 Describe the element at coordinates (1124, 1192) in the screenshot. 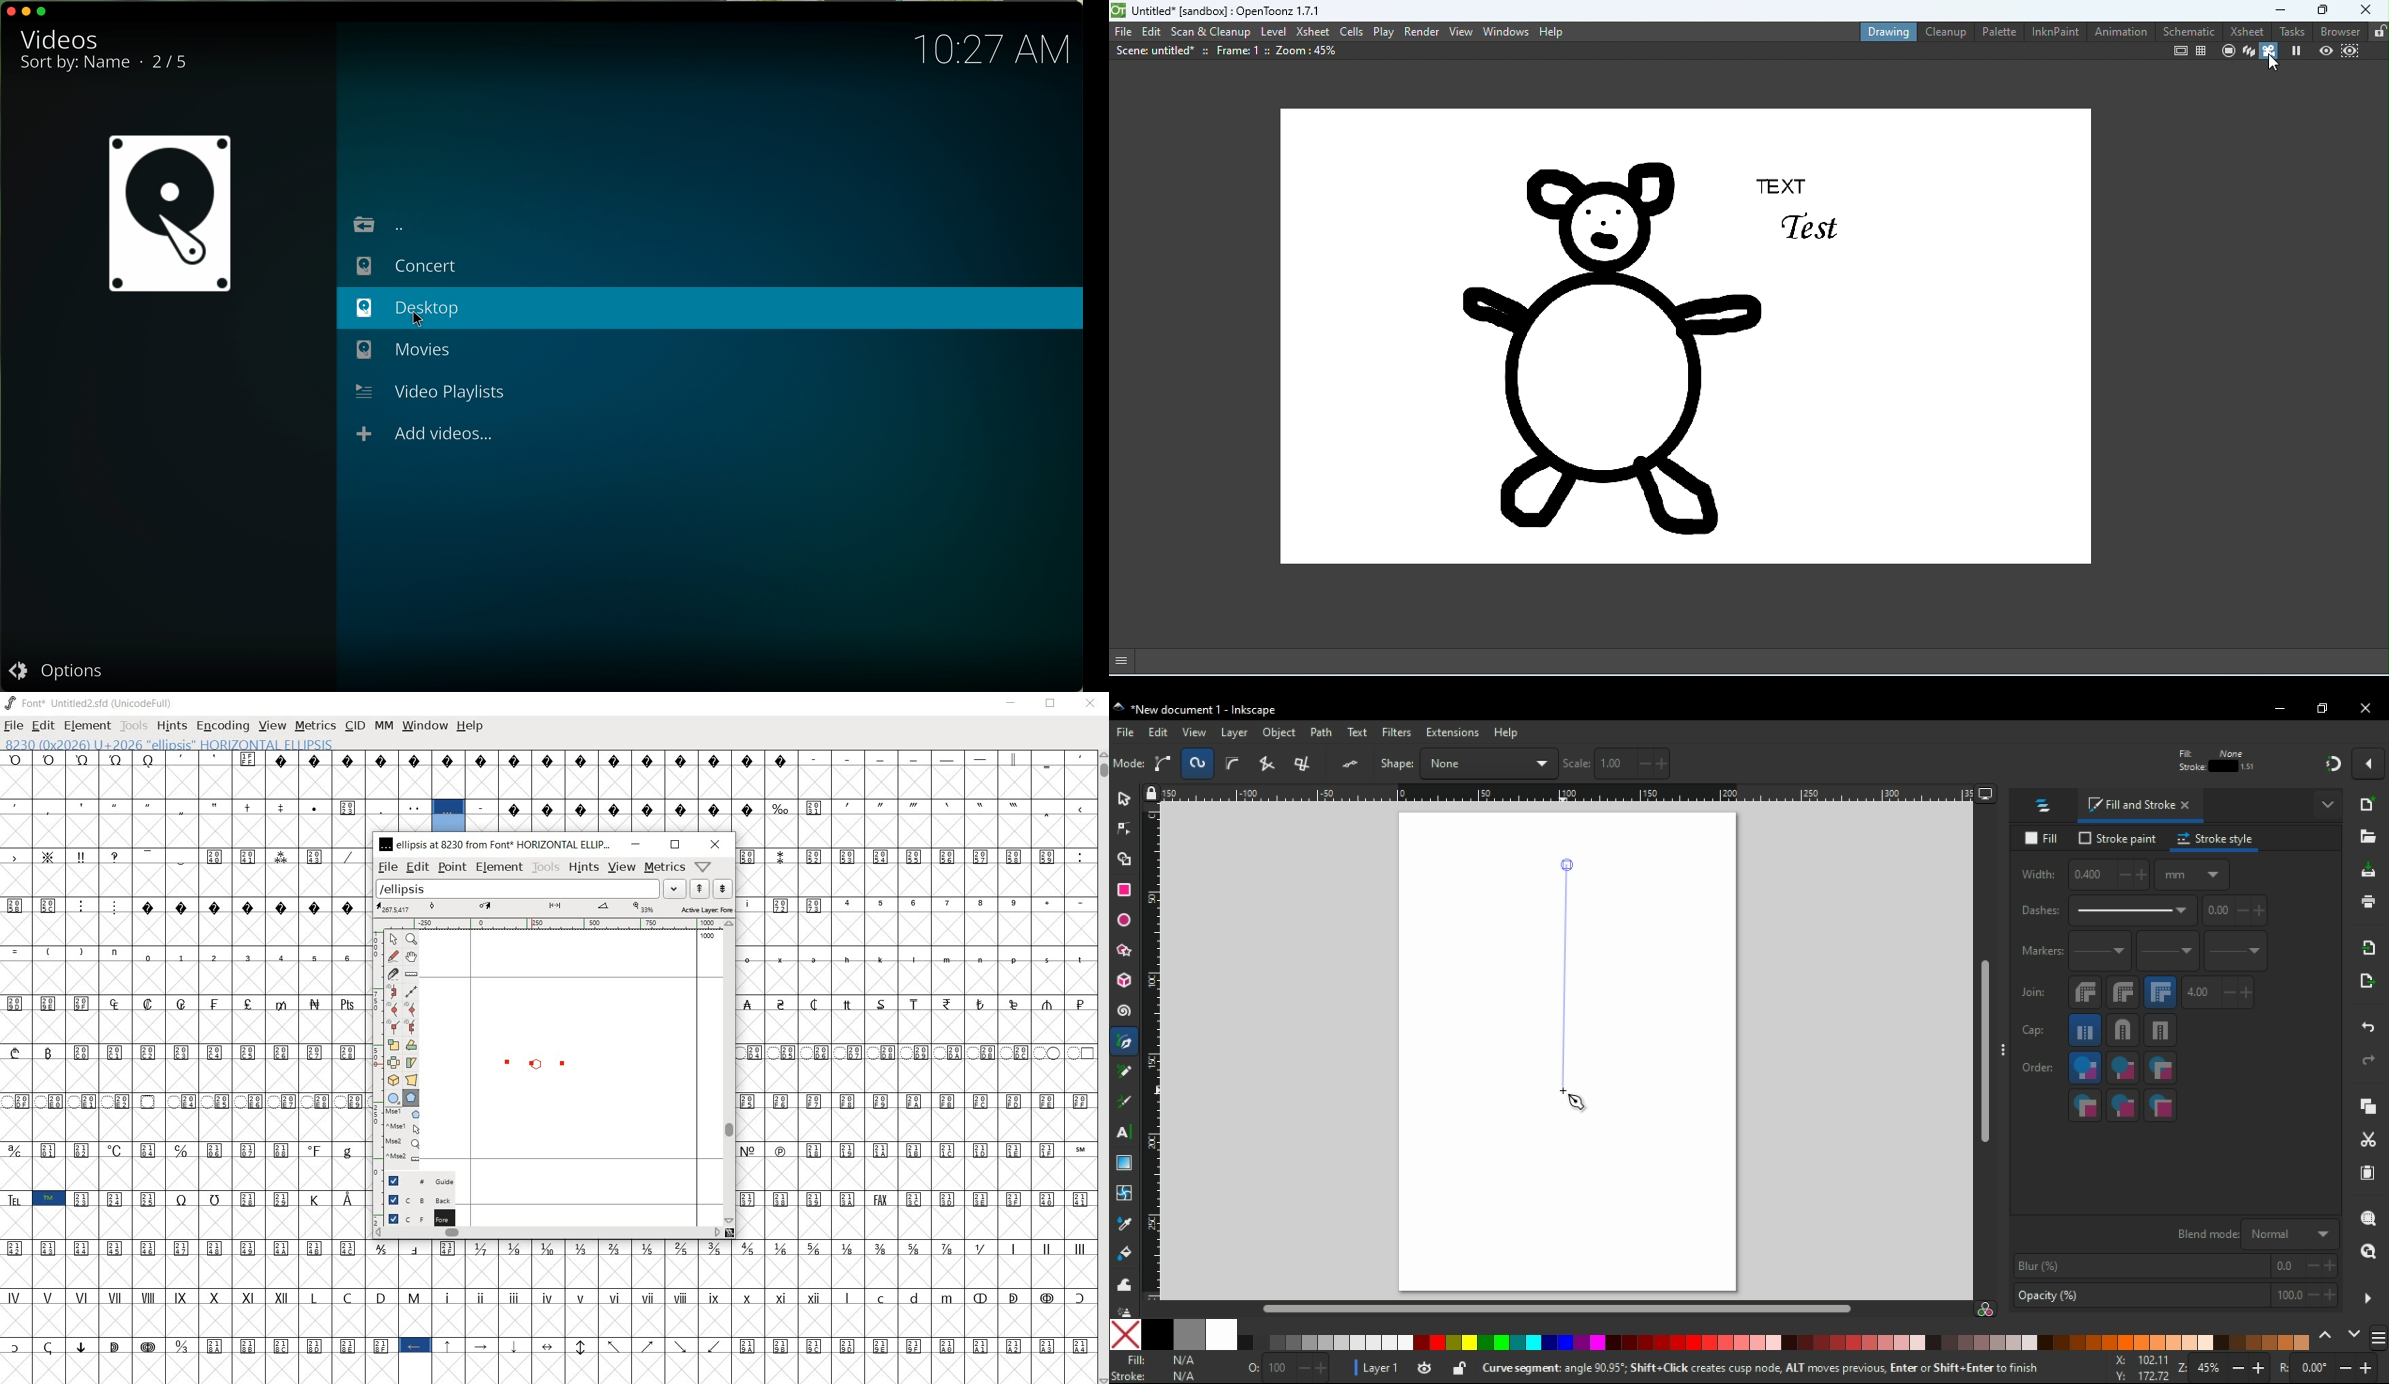

I see `mesh` at that location.